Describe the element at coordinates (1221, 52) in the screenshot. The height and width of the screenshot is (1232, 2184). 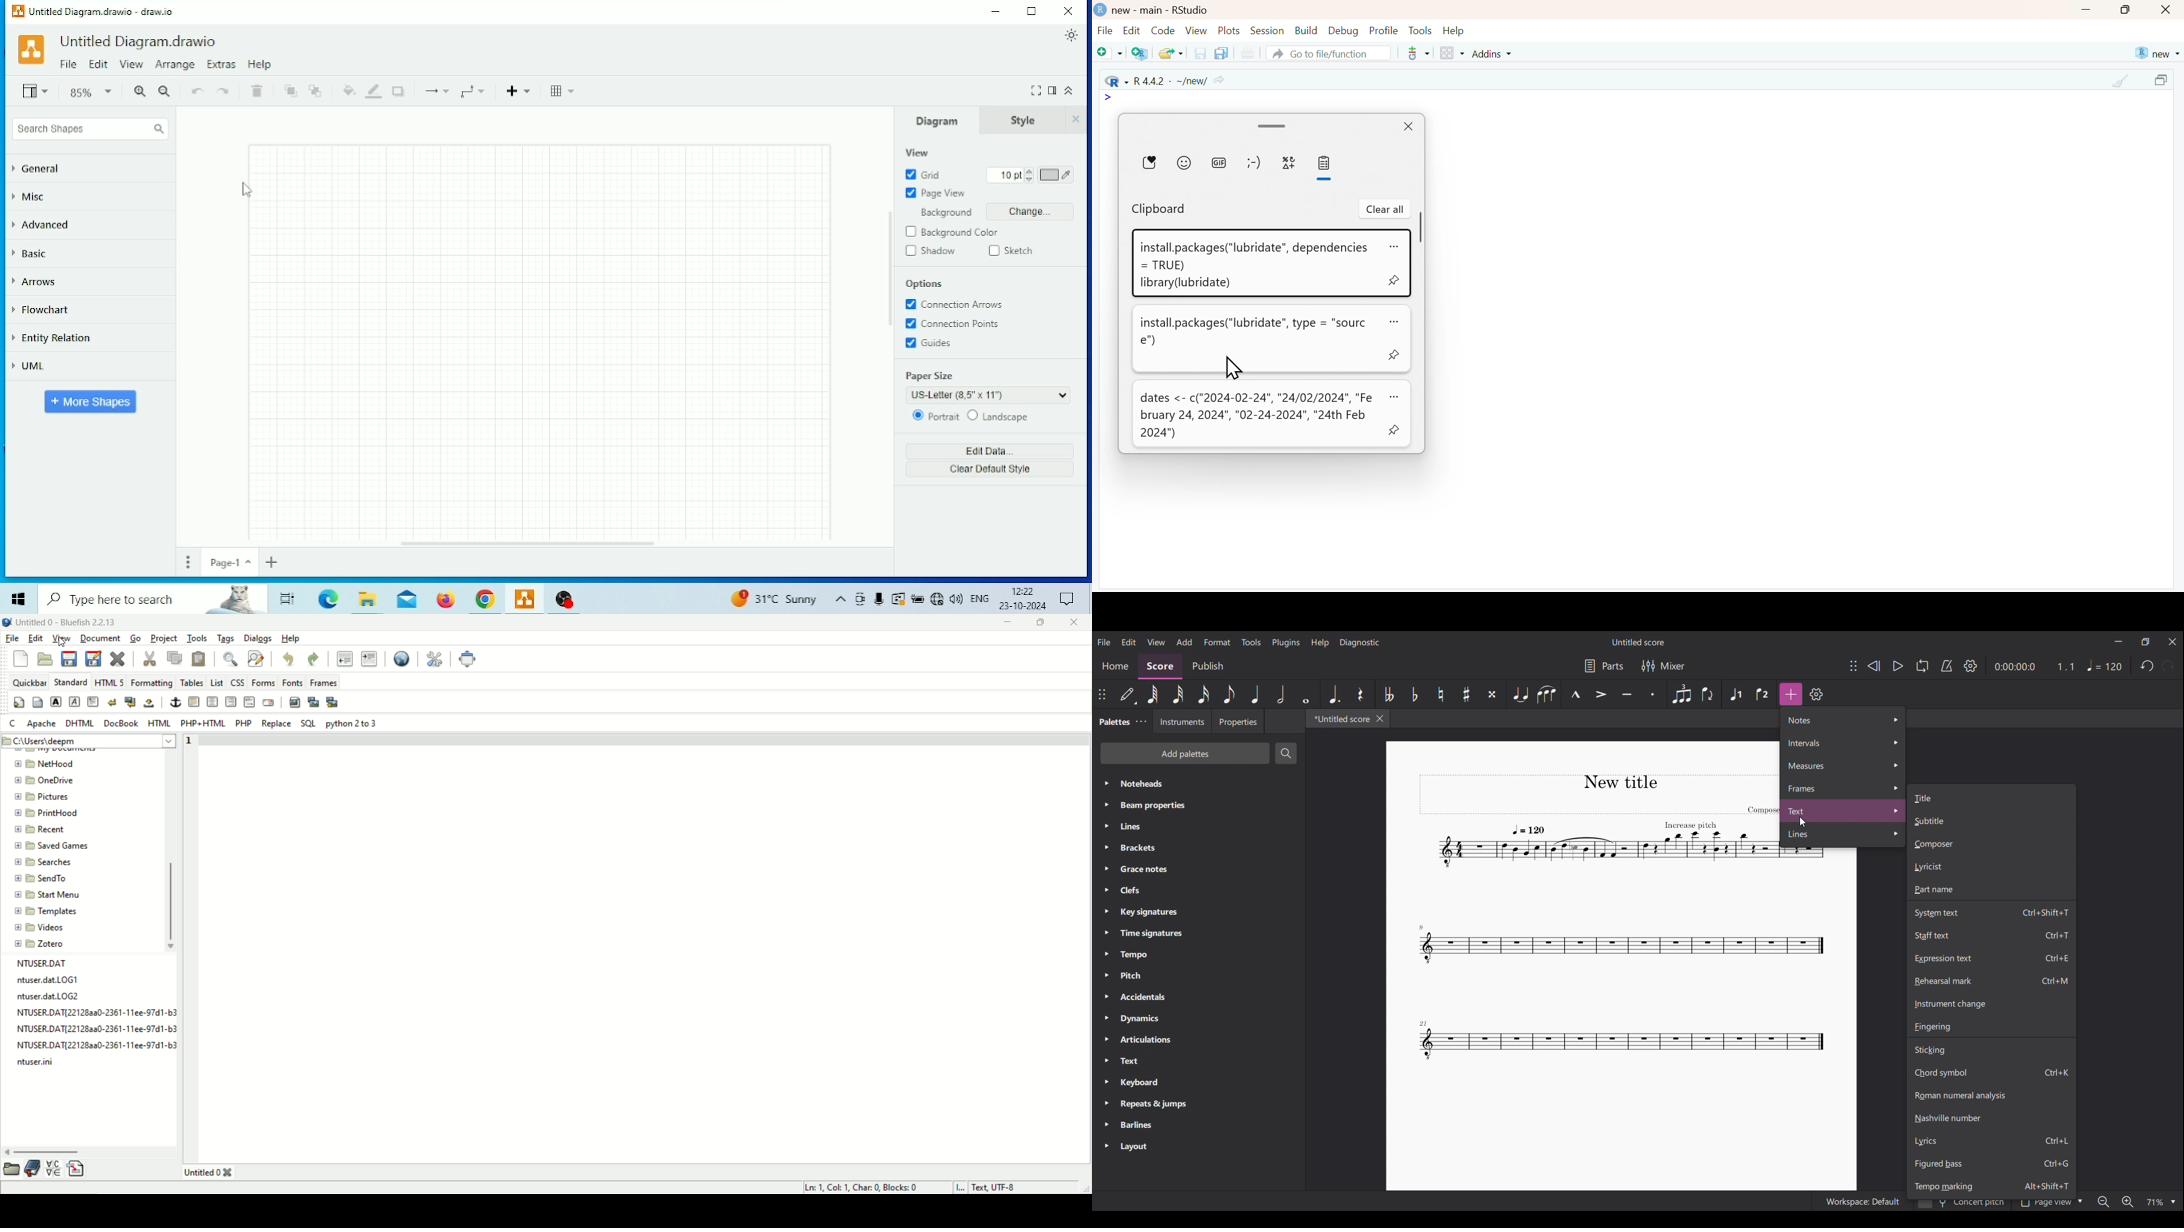
I see `save all the open documents` at that location.